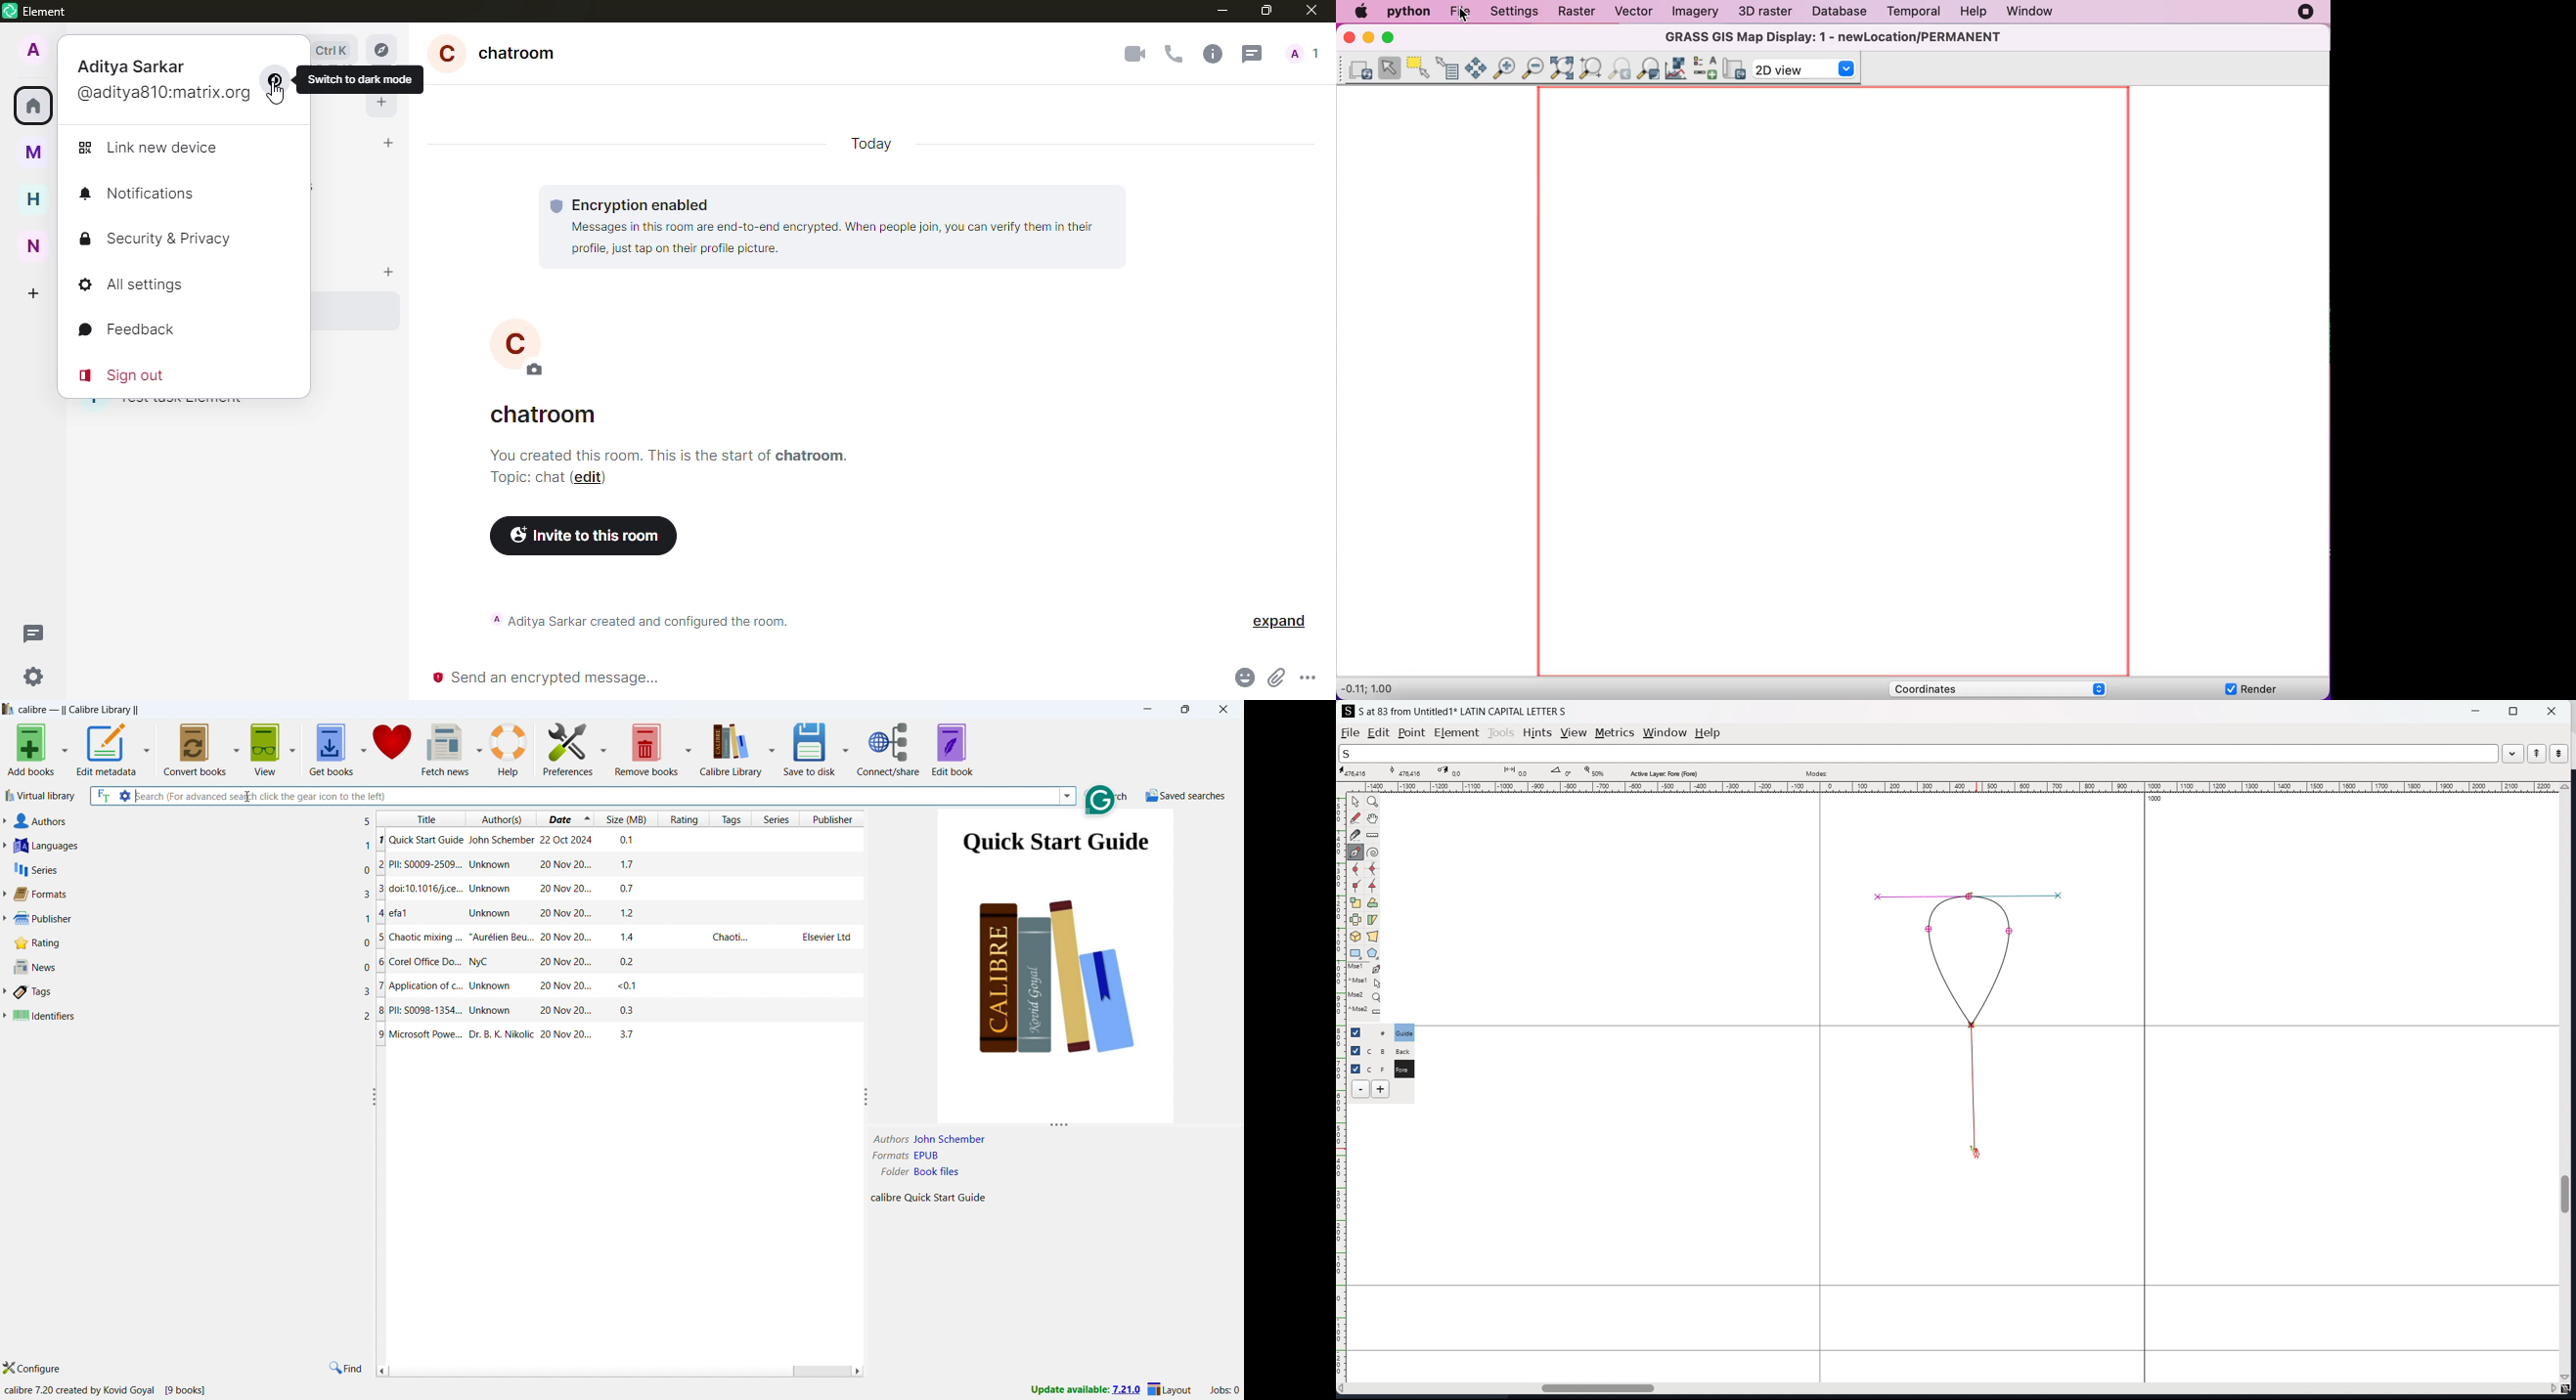 The image size is (2576, 1400). I want to click on quick settings, so click(30, 676).